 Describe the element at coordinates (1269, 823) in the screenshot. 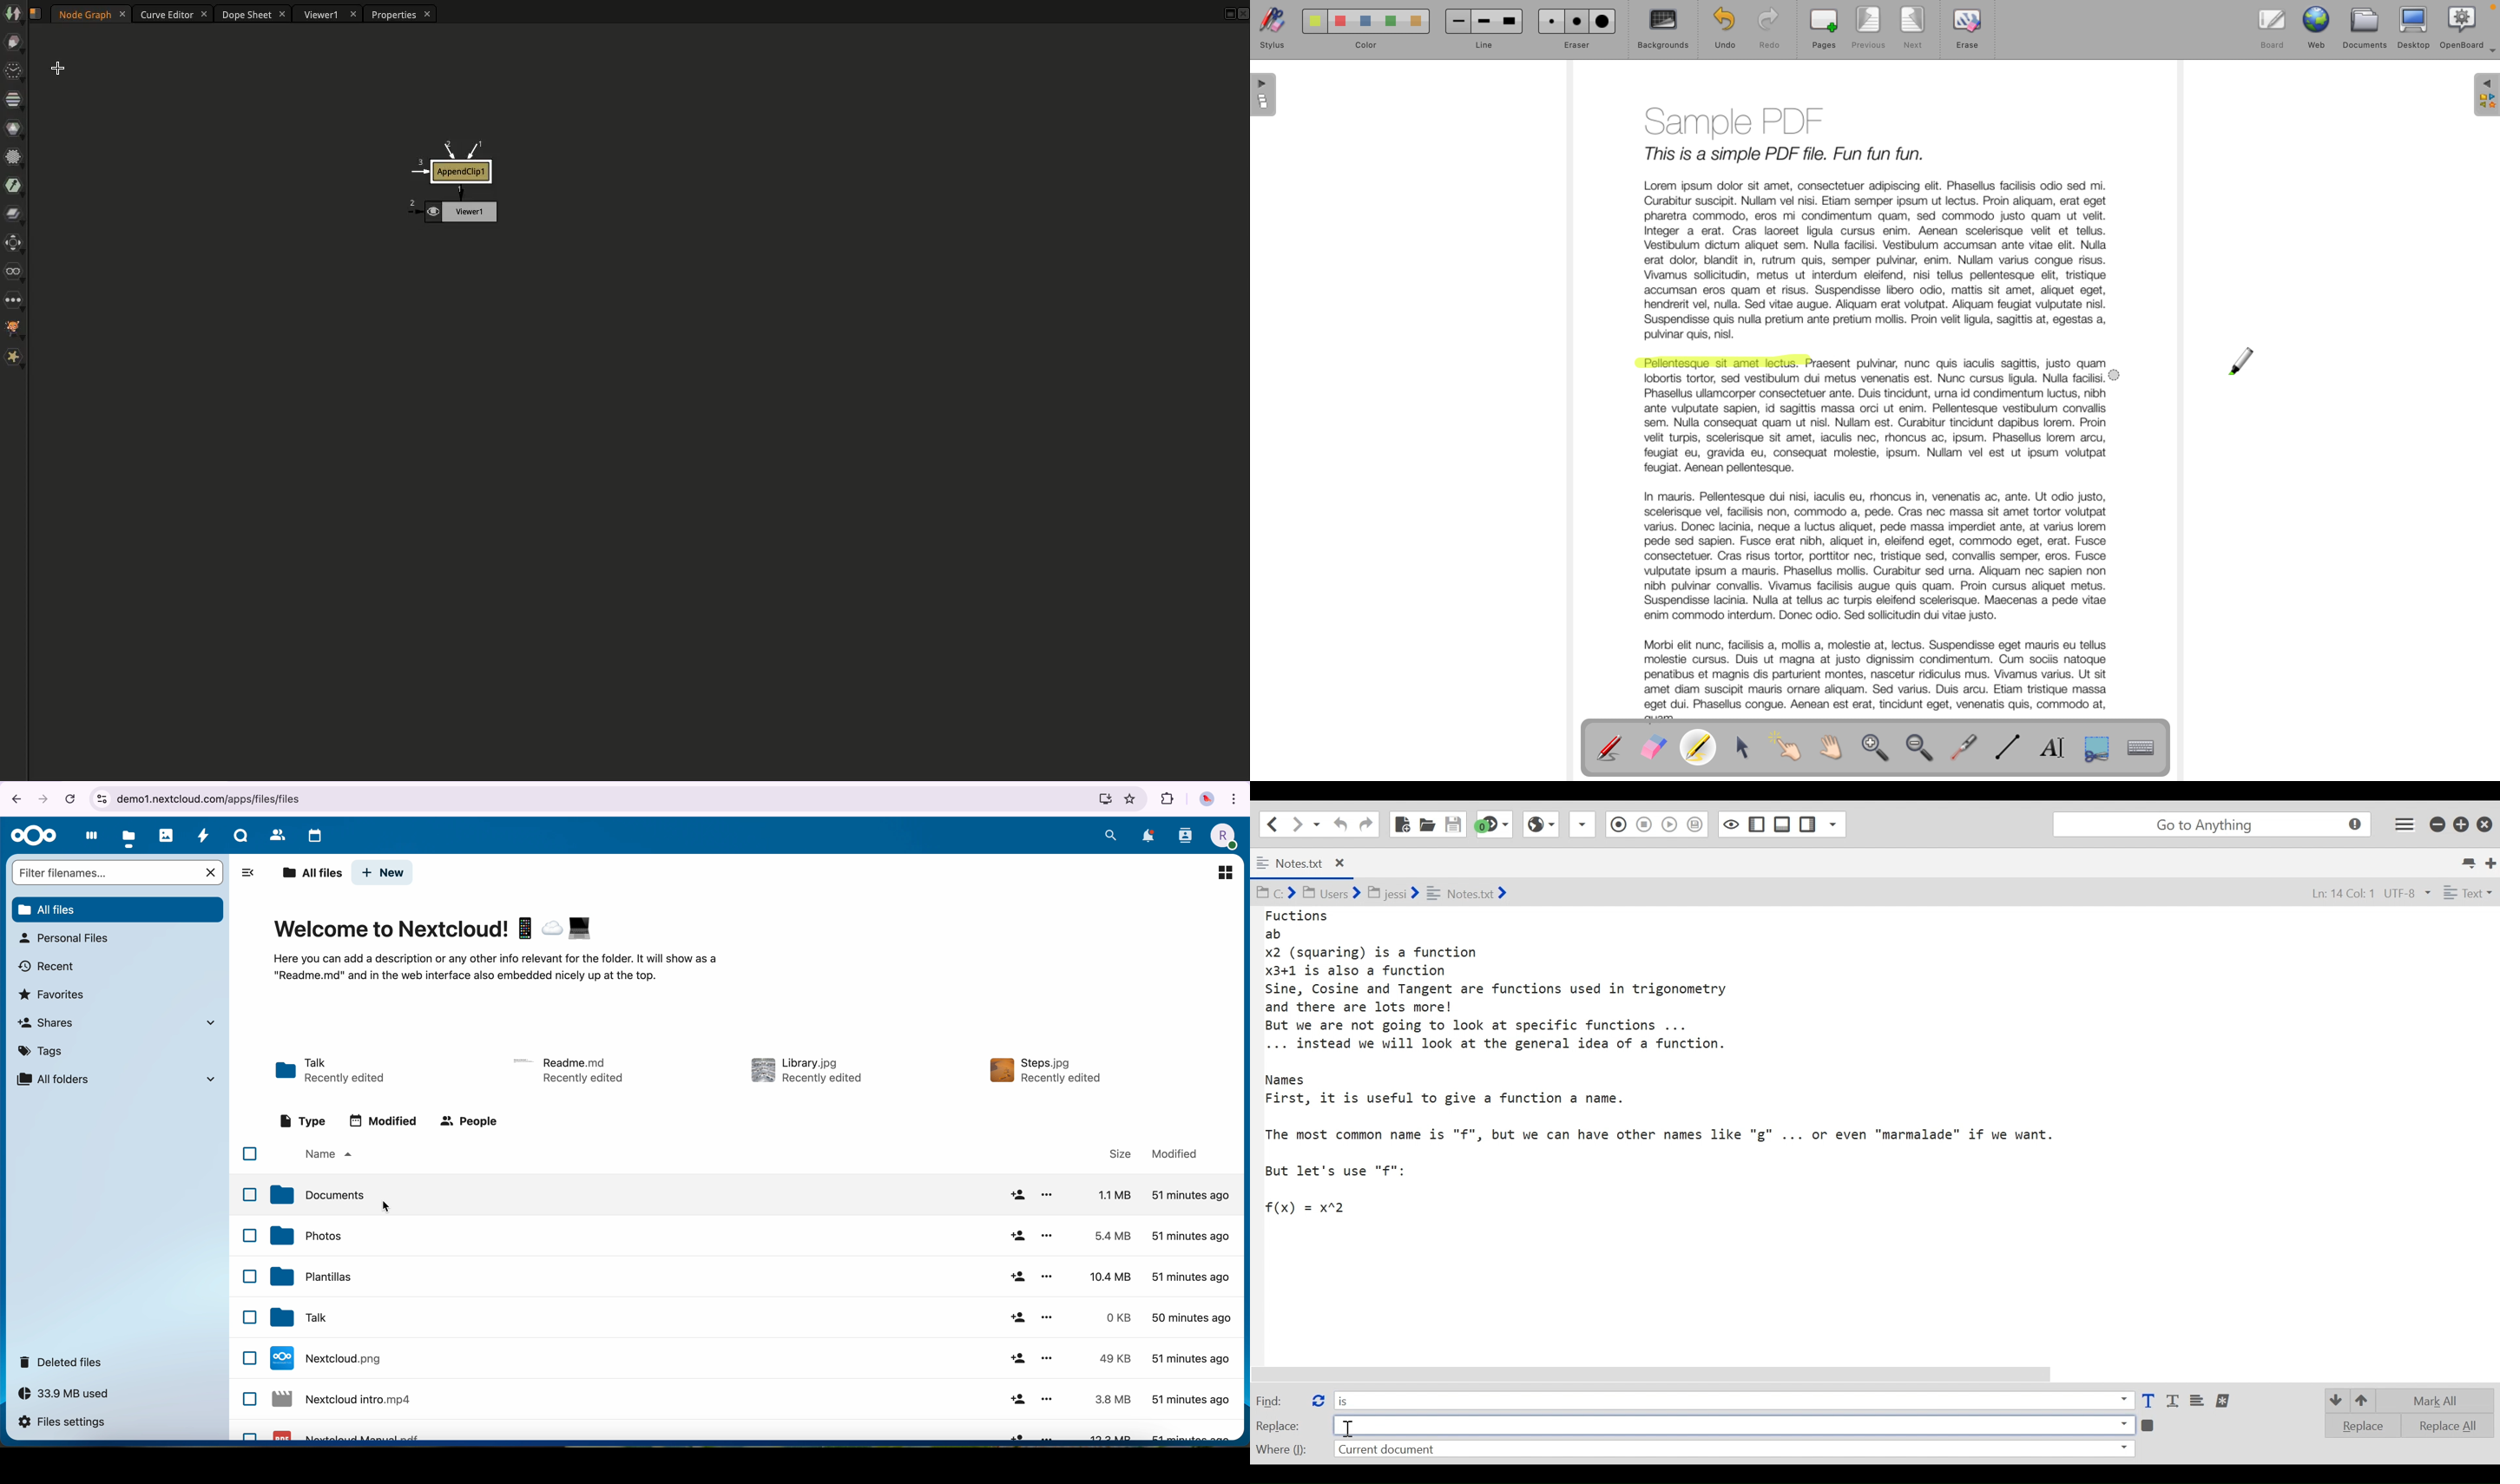

I see `Go back one location` at that location.